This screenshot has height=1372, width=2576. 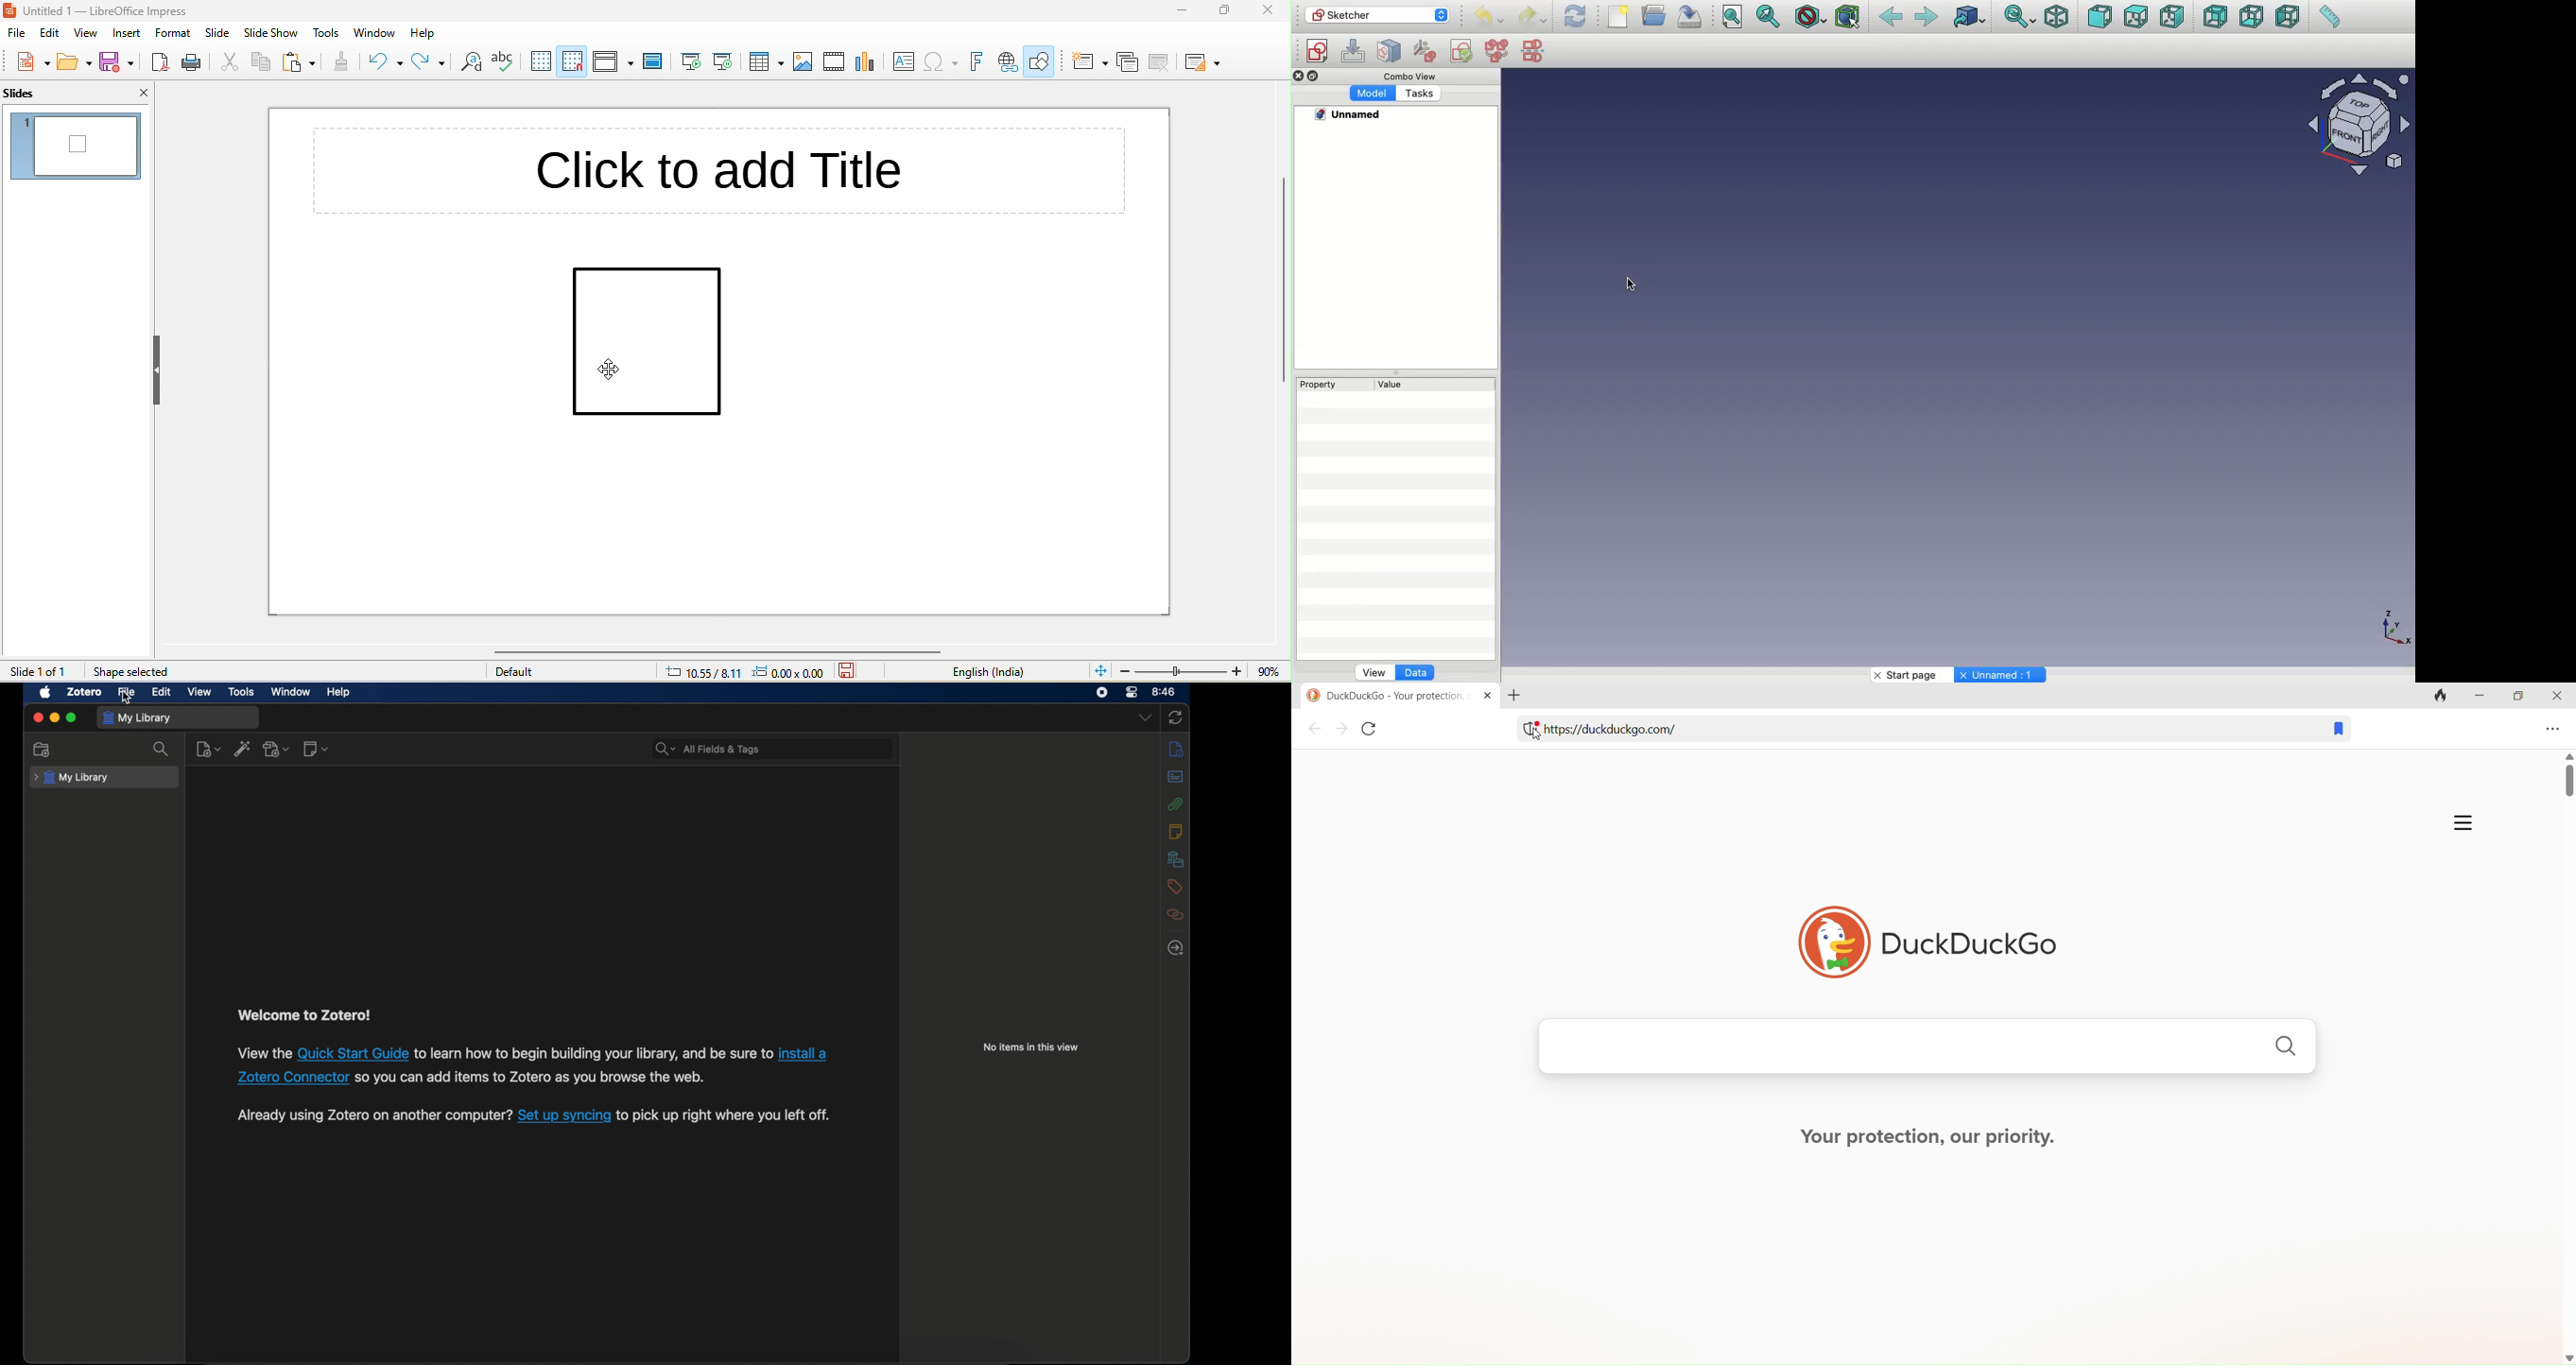 What do you see at coordinates (1204, 670) in the screenshot?
I see `zoom` at bounding box center [1204, 670].